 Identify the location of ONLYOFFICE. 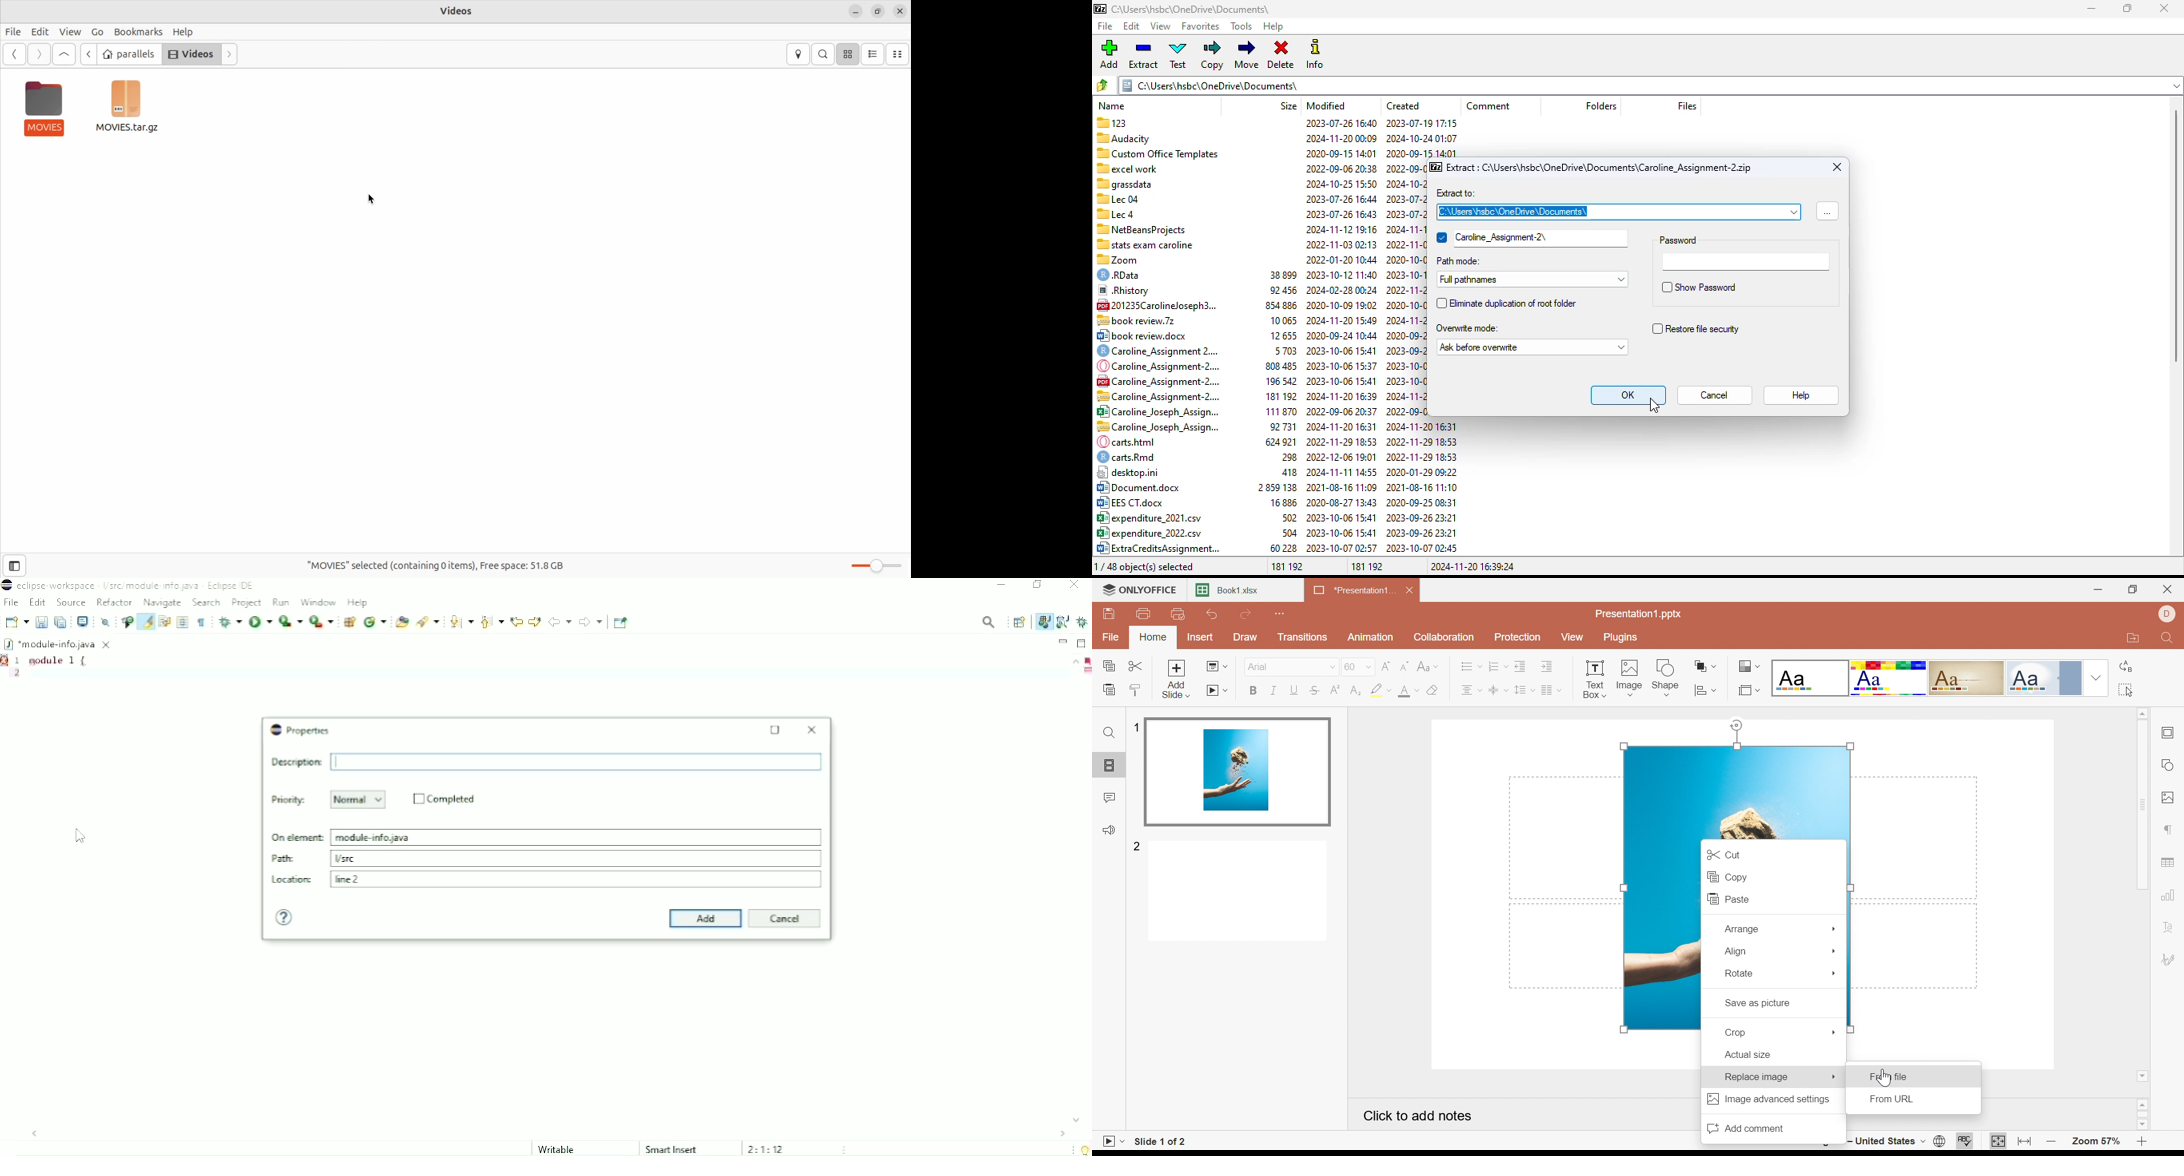
(1140, 591).